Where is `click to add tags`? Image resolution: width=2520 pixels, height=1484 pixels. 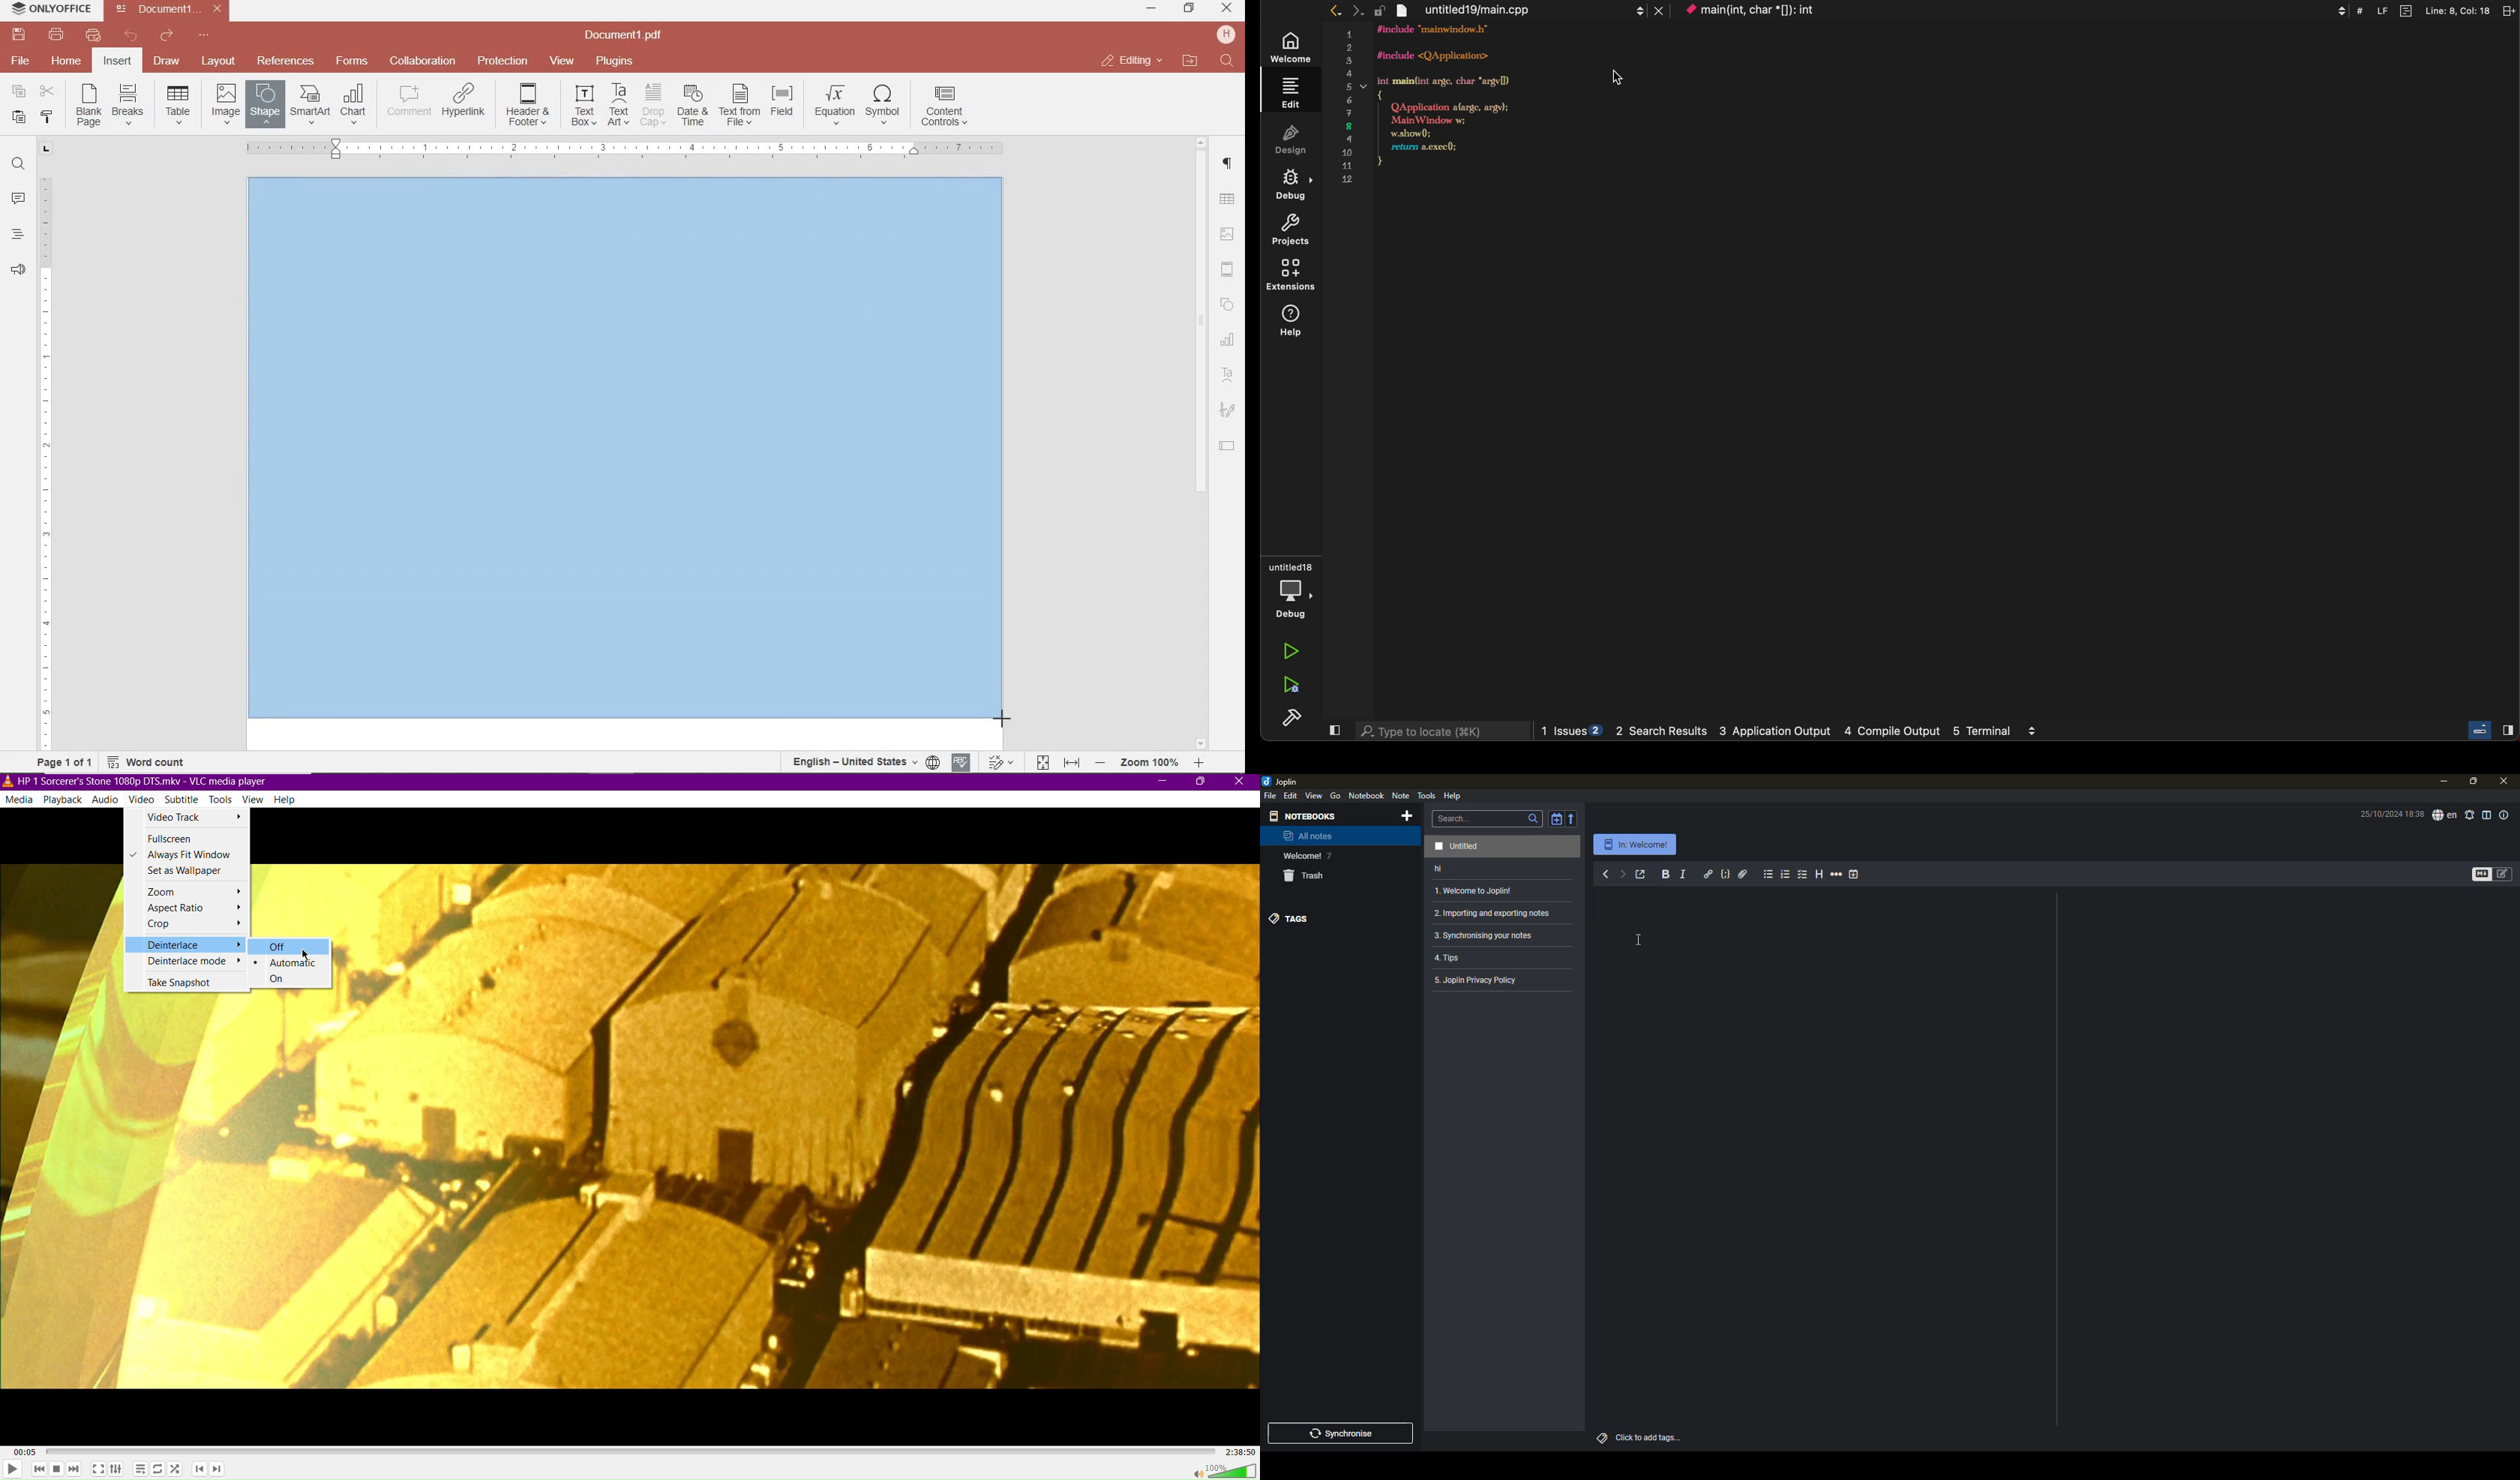 click to add tags is located at coordinates (1649, 1438).